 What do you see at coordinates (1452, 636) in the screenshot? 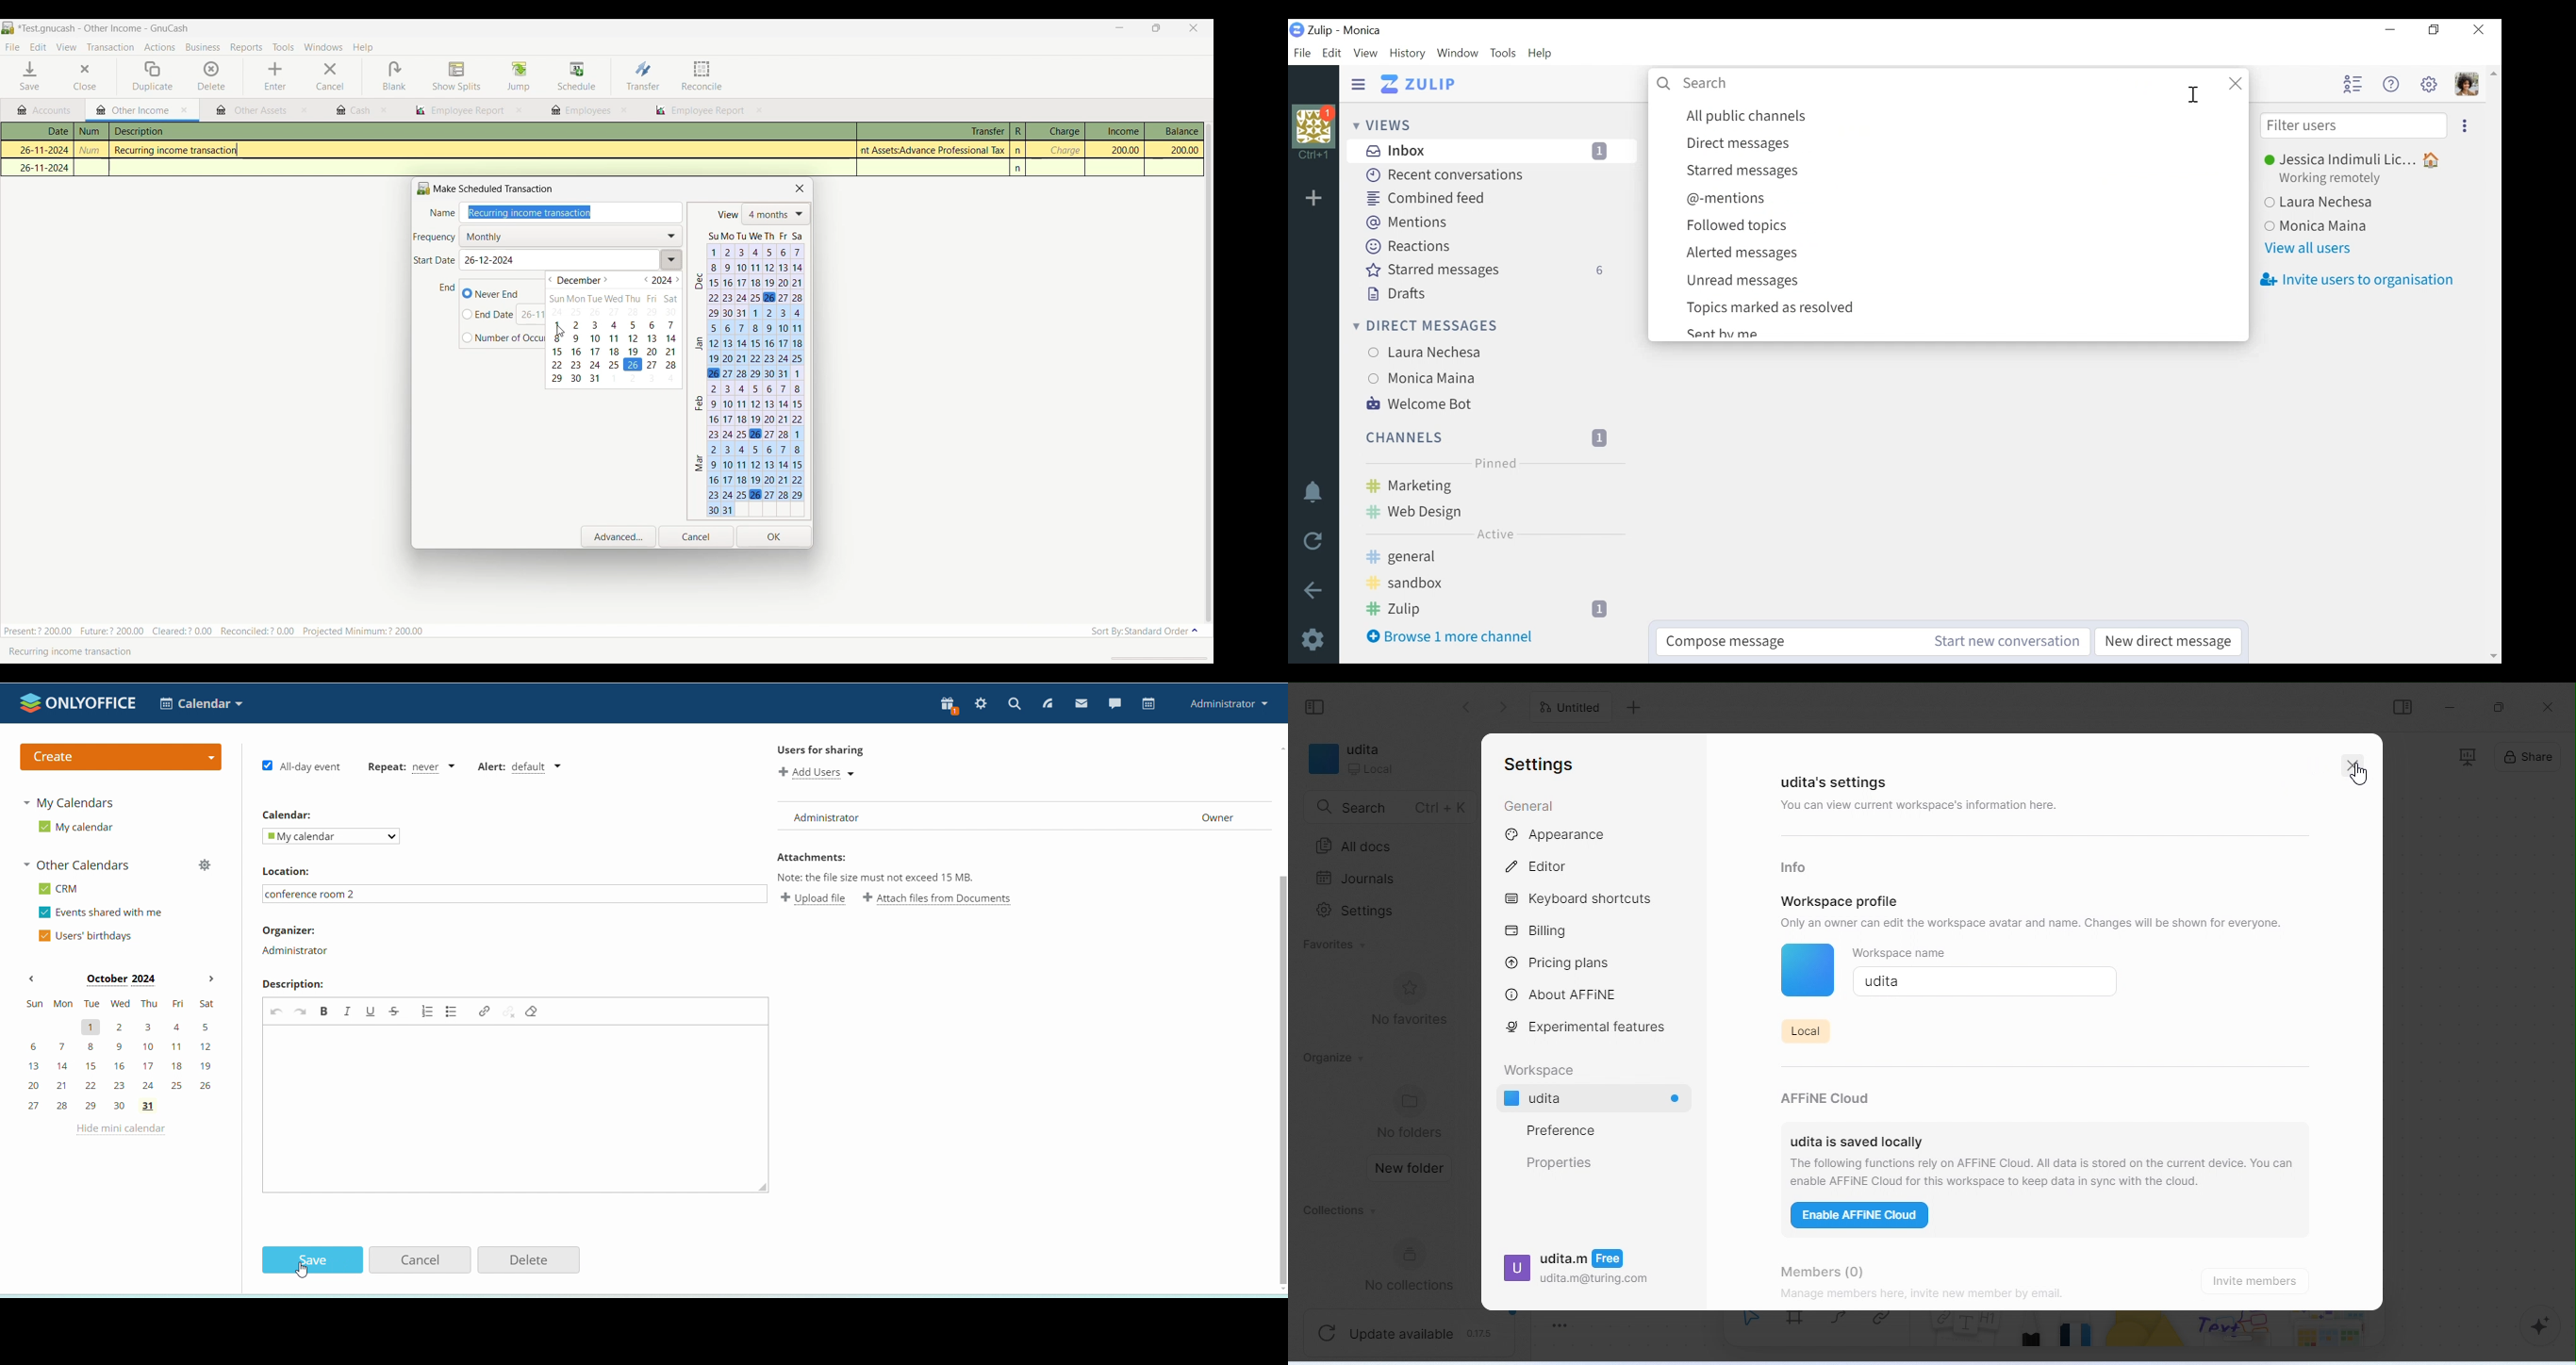
I see `Browse 1 more channel` at bounding box center [1452, 636].